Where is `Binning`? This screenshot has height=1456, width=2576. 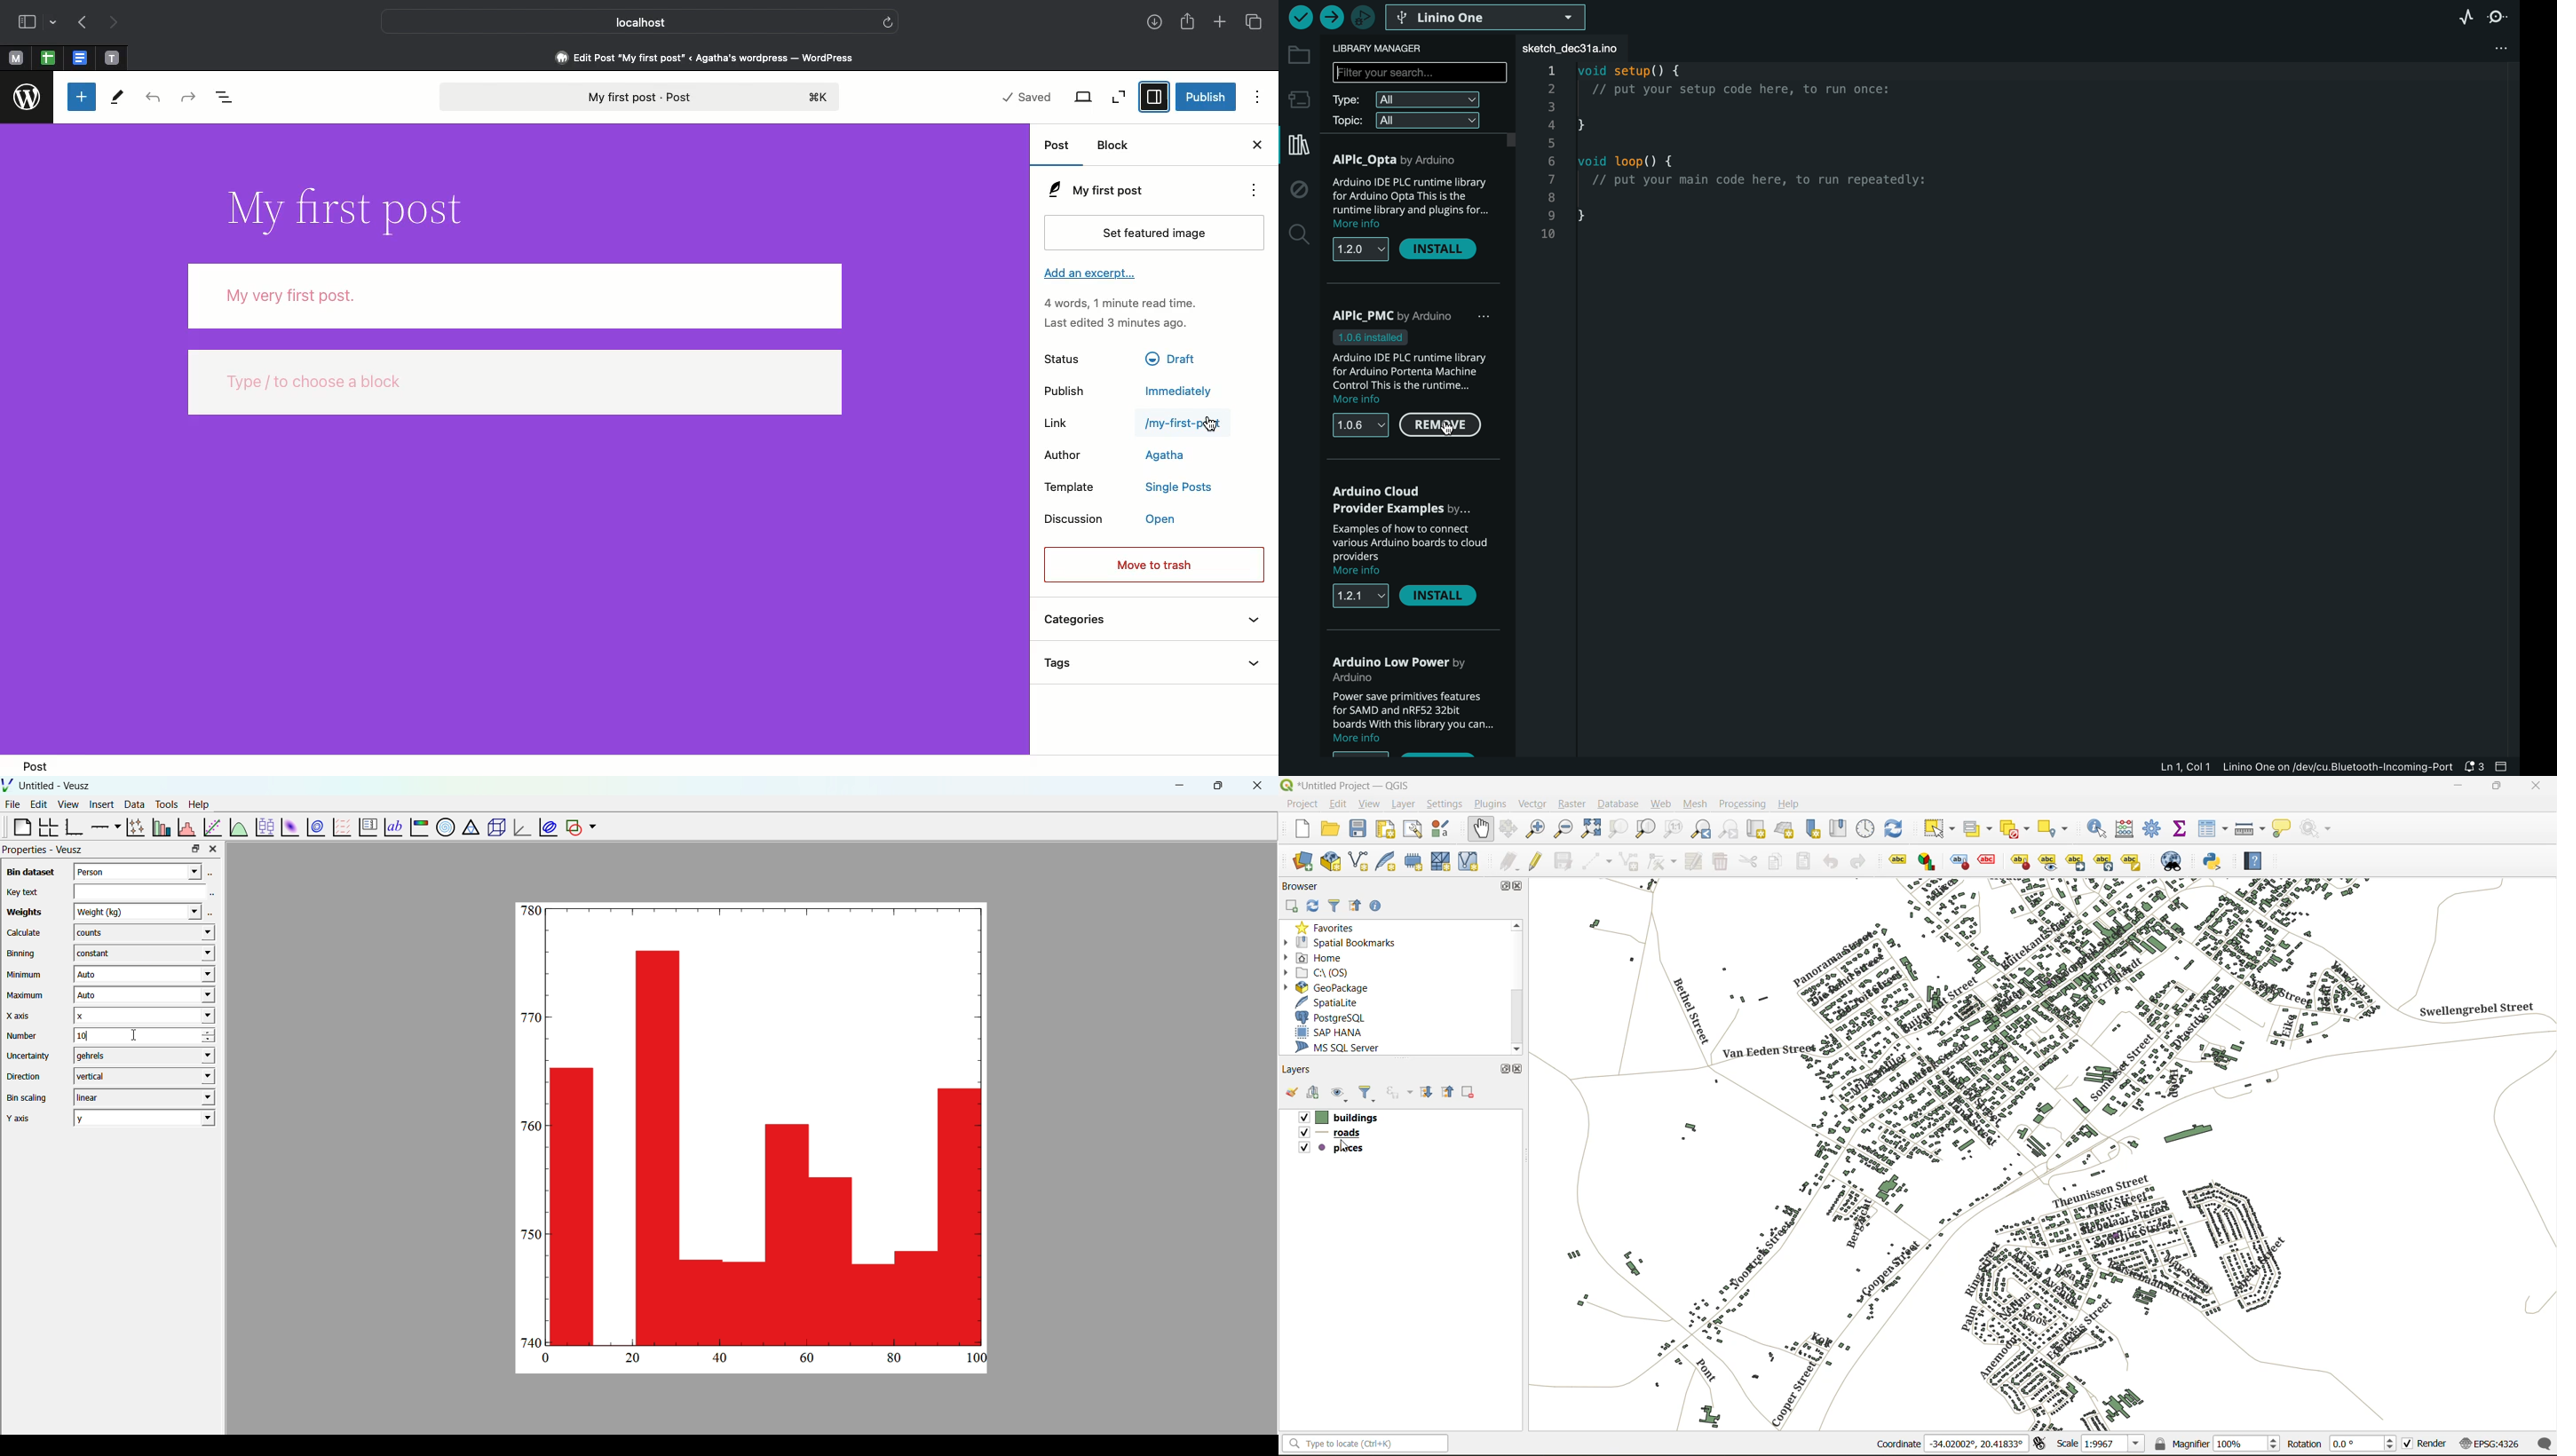
Binning is located at coordinates (23, 954).